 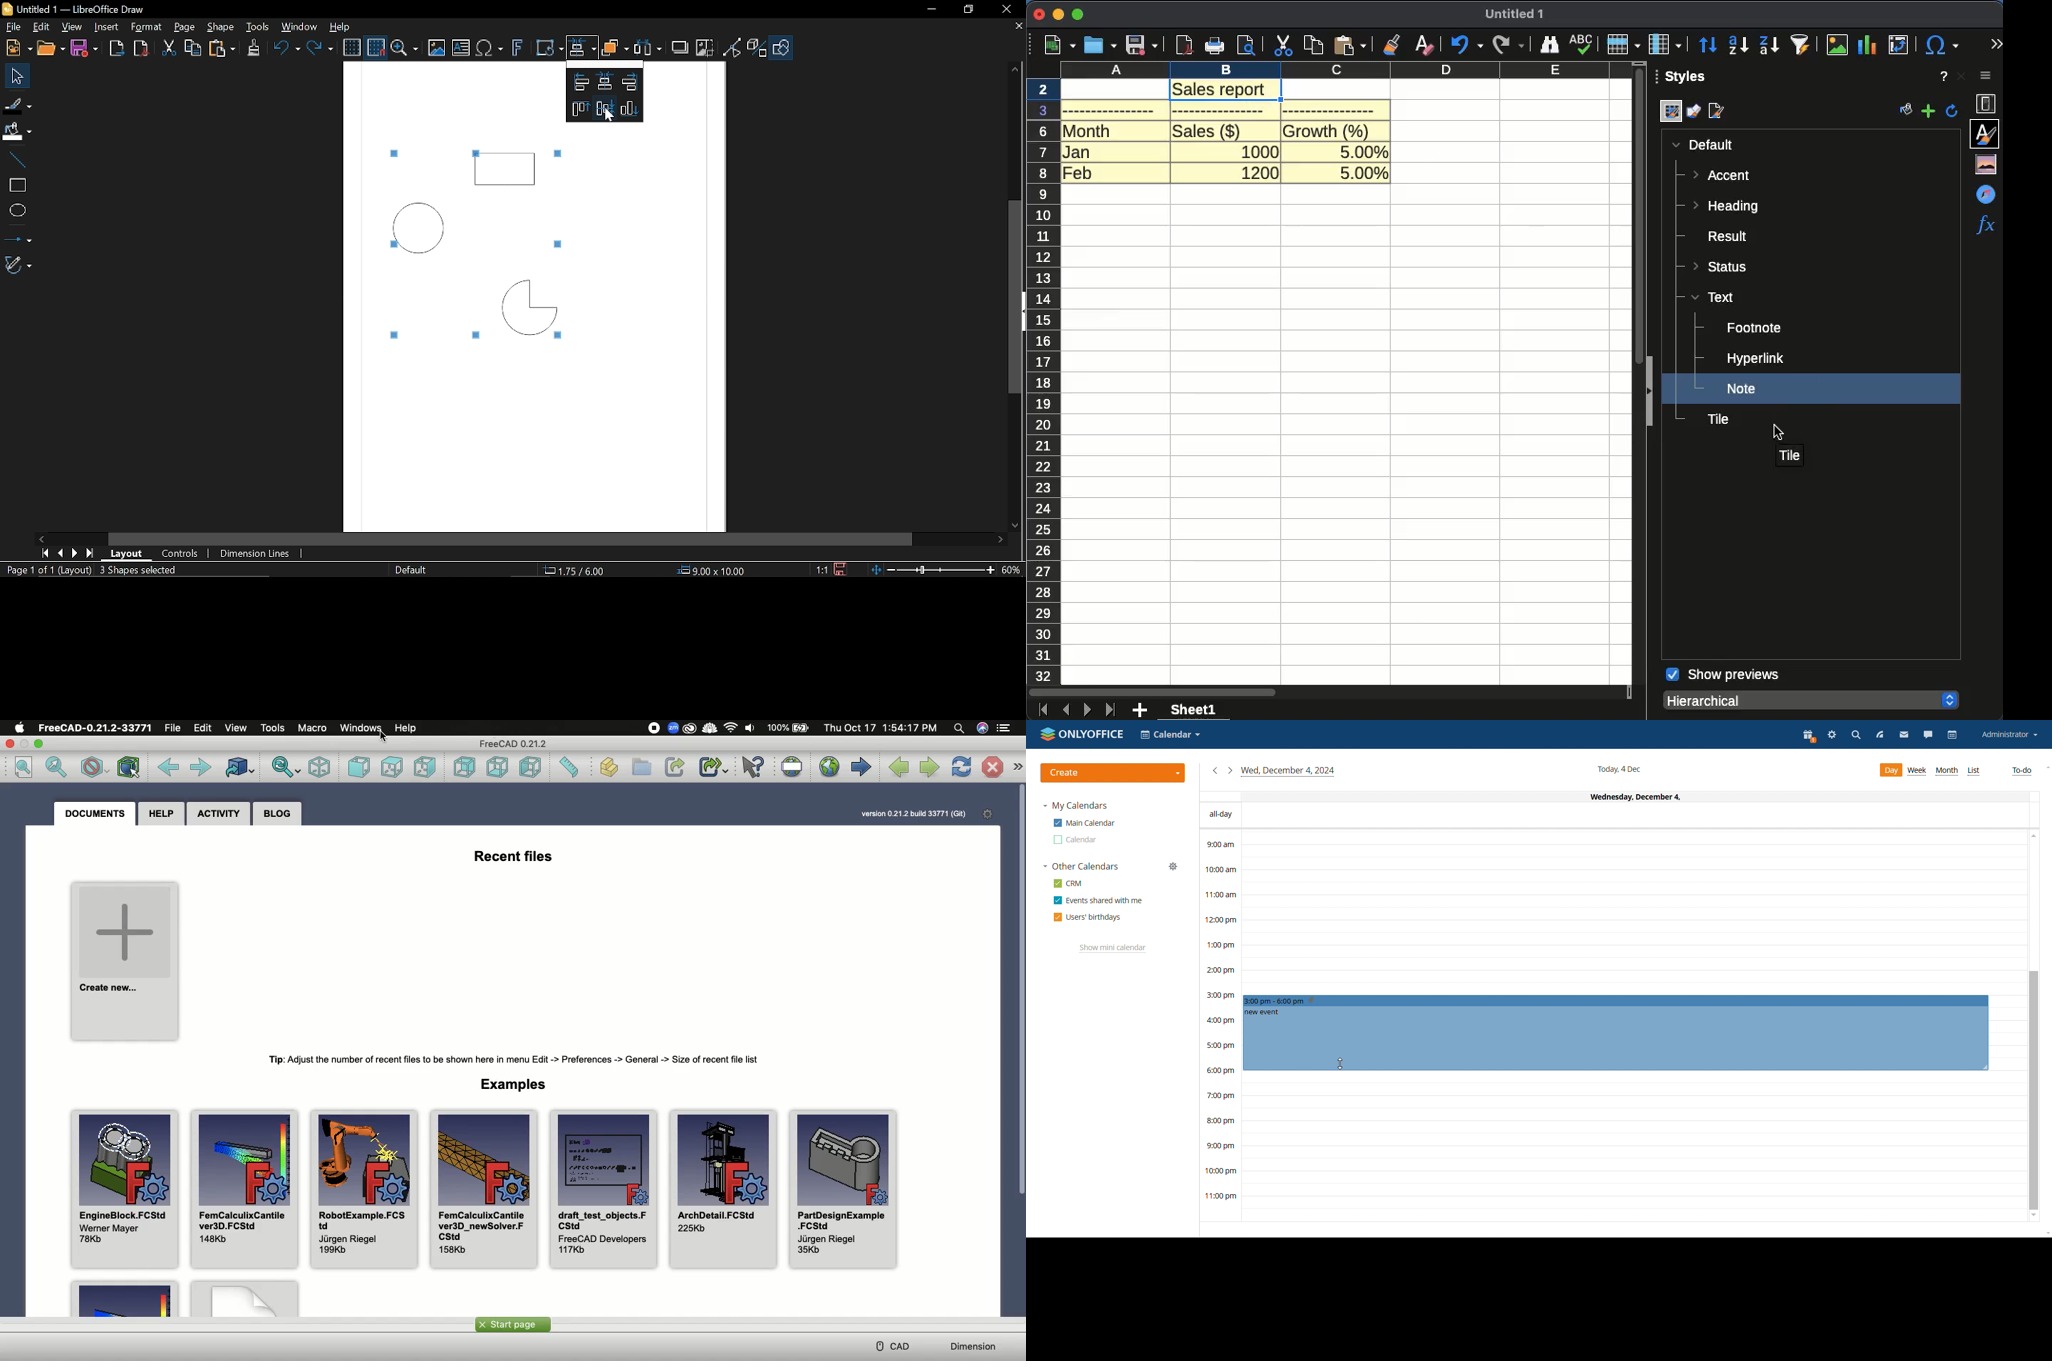 What do you see at coordinates (575, 570) in the screenshot?
I see `1.75/ 6.00 (cursor position) ` at bounding box center [575, 570].